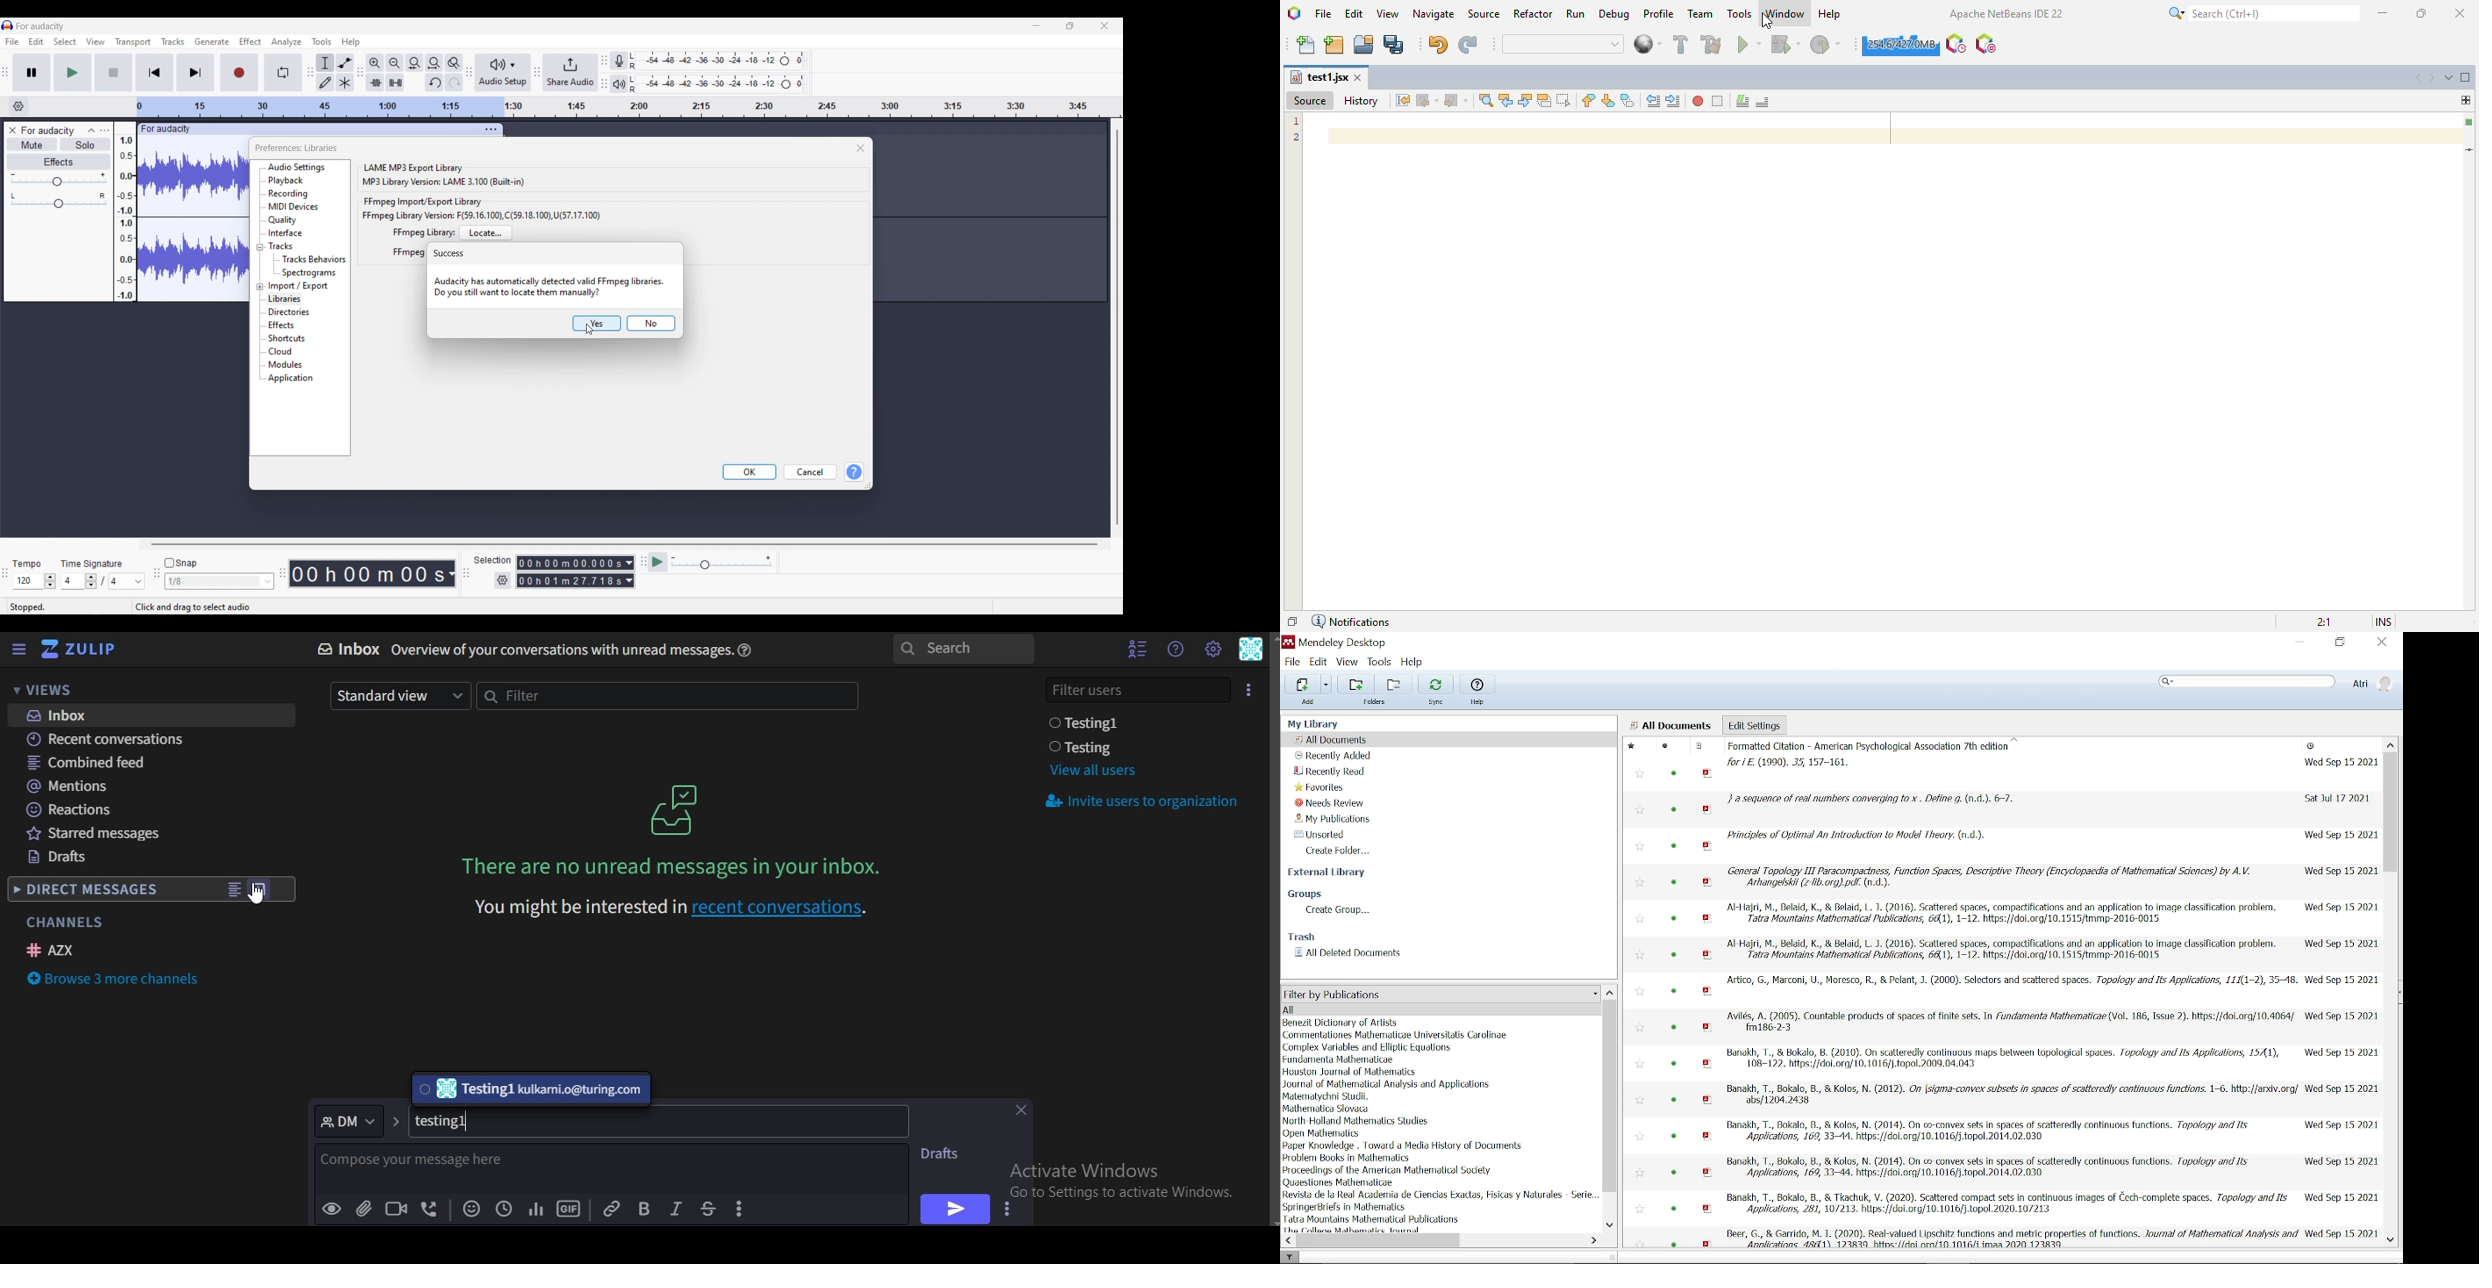  I want to click on close, so click(1025, 1113).